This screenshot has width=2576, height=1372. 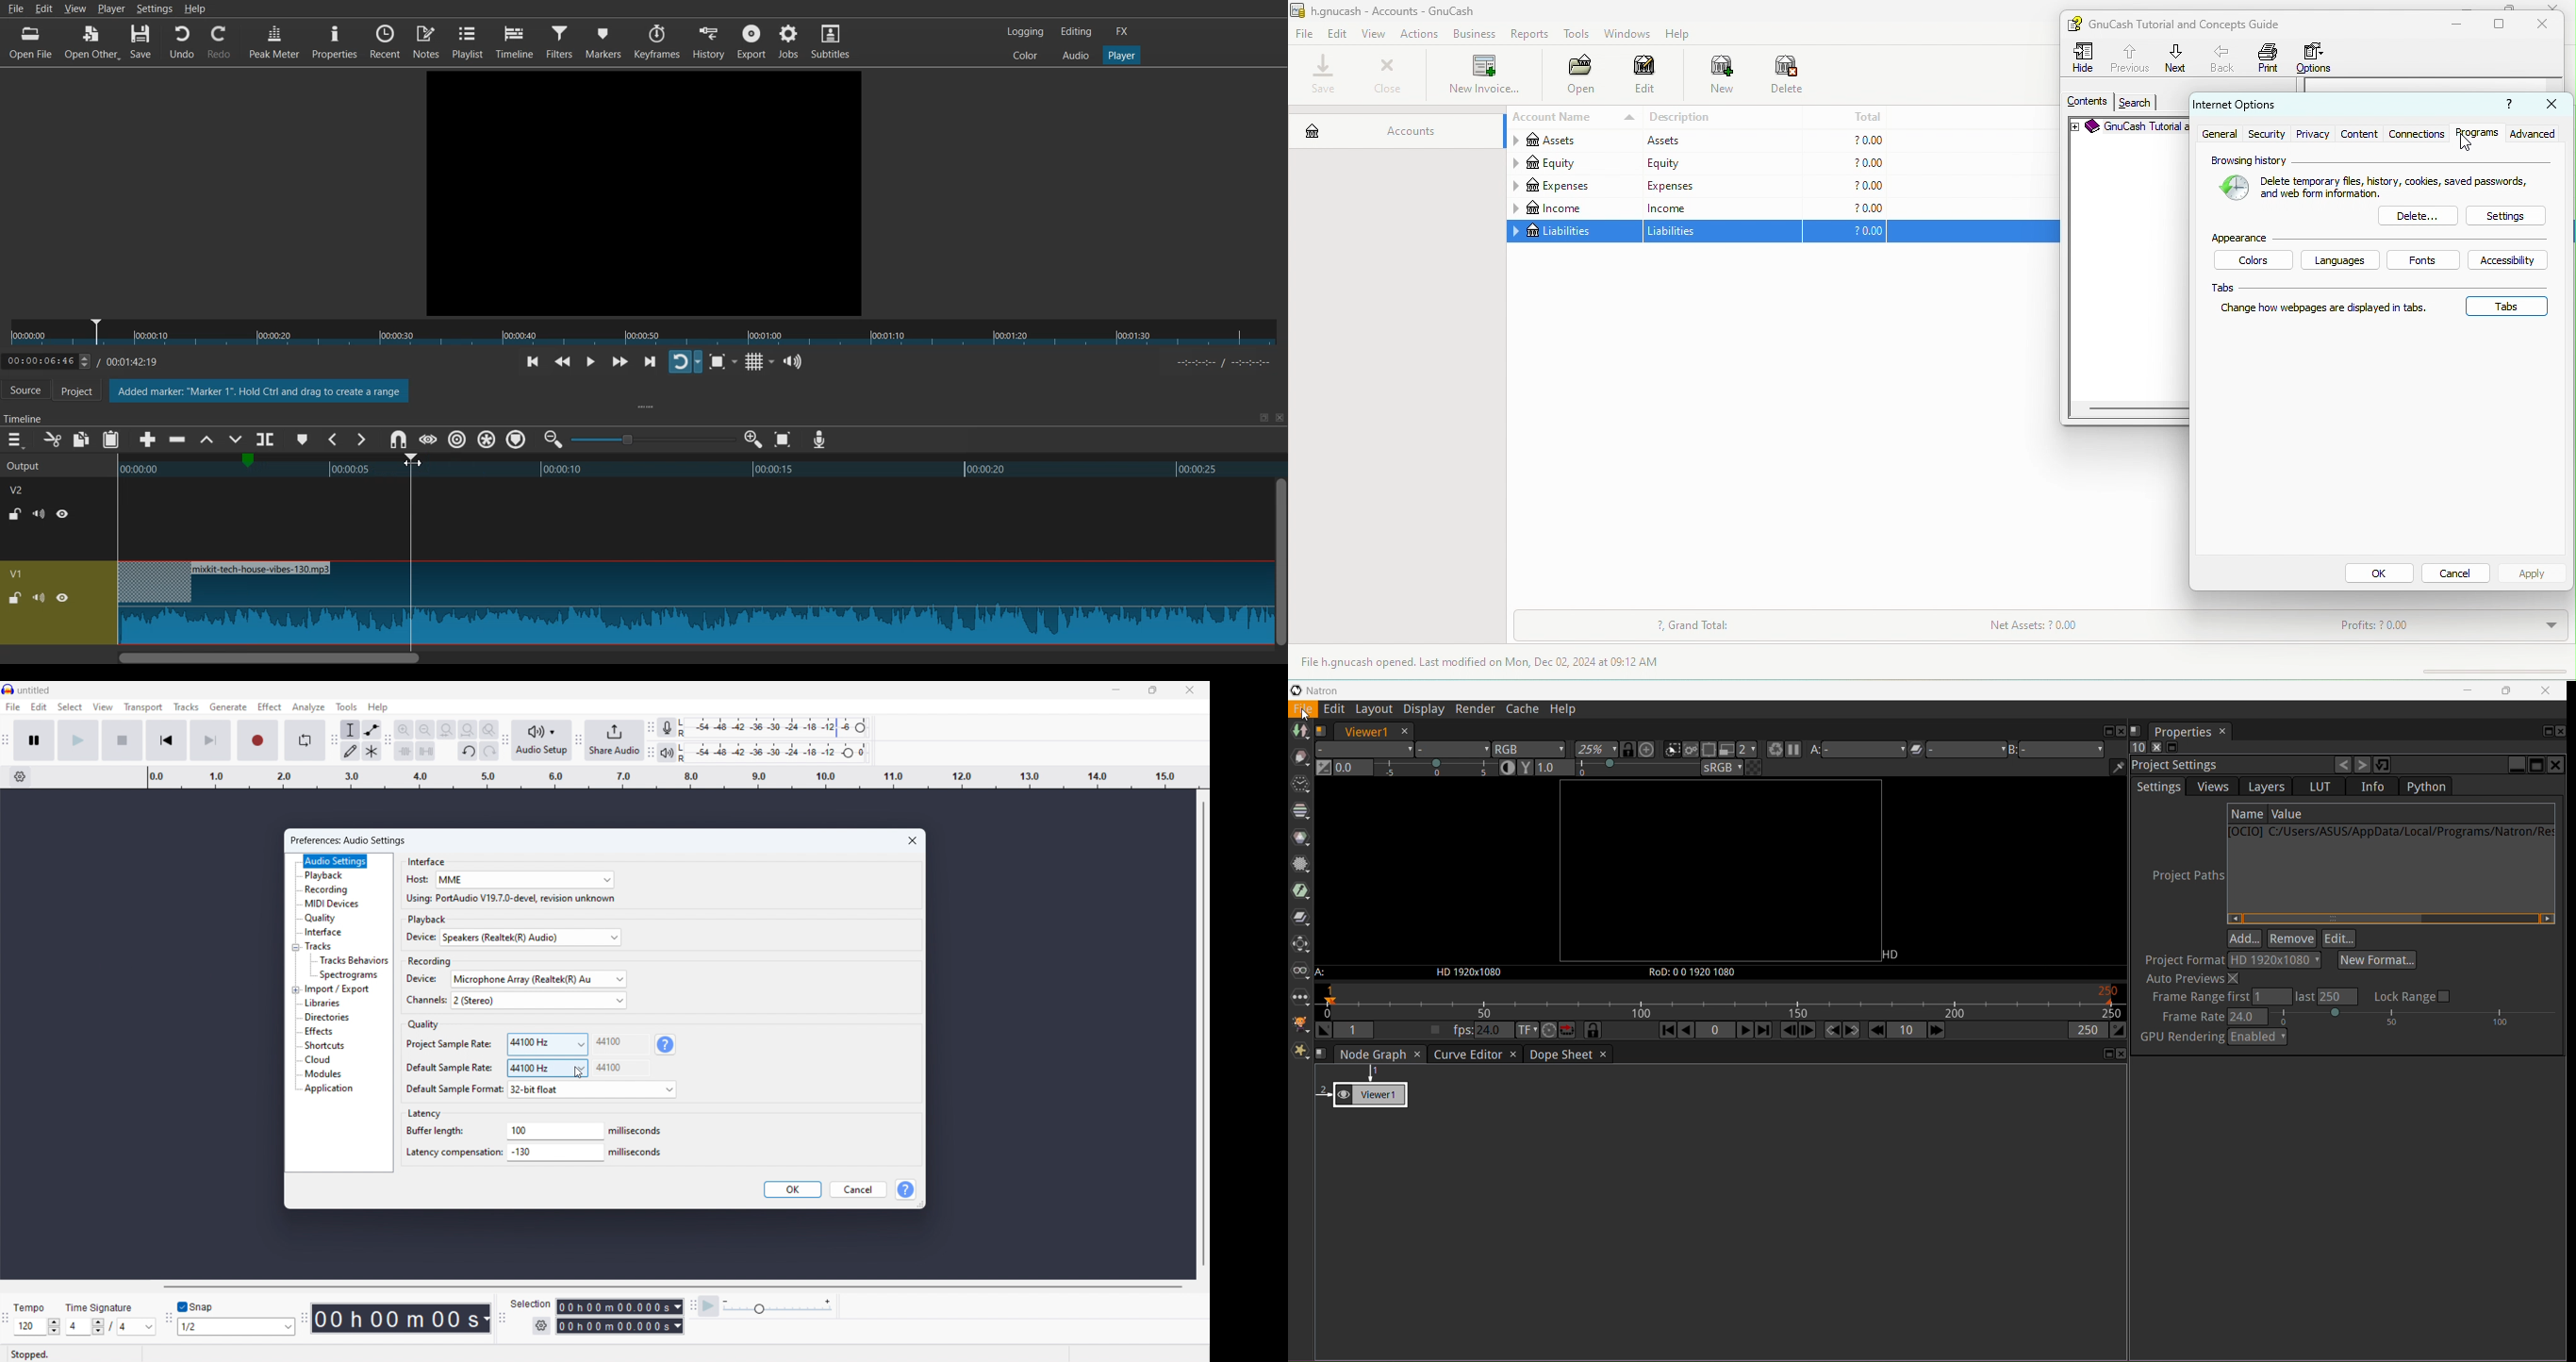 I want to click on effect, so click(x=269, y=706).